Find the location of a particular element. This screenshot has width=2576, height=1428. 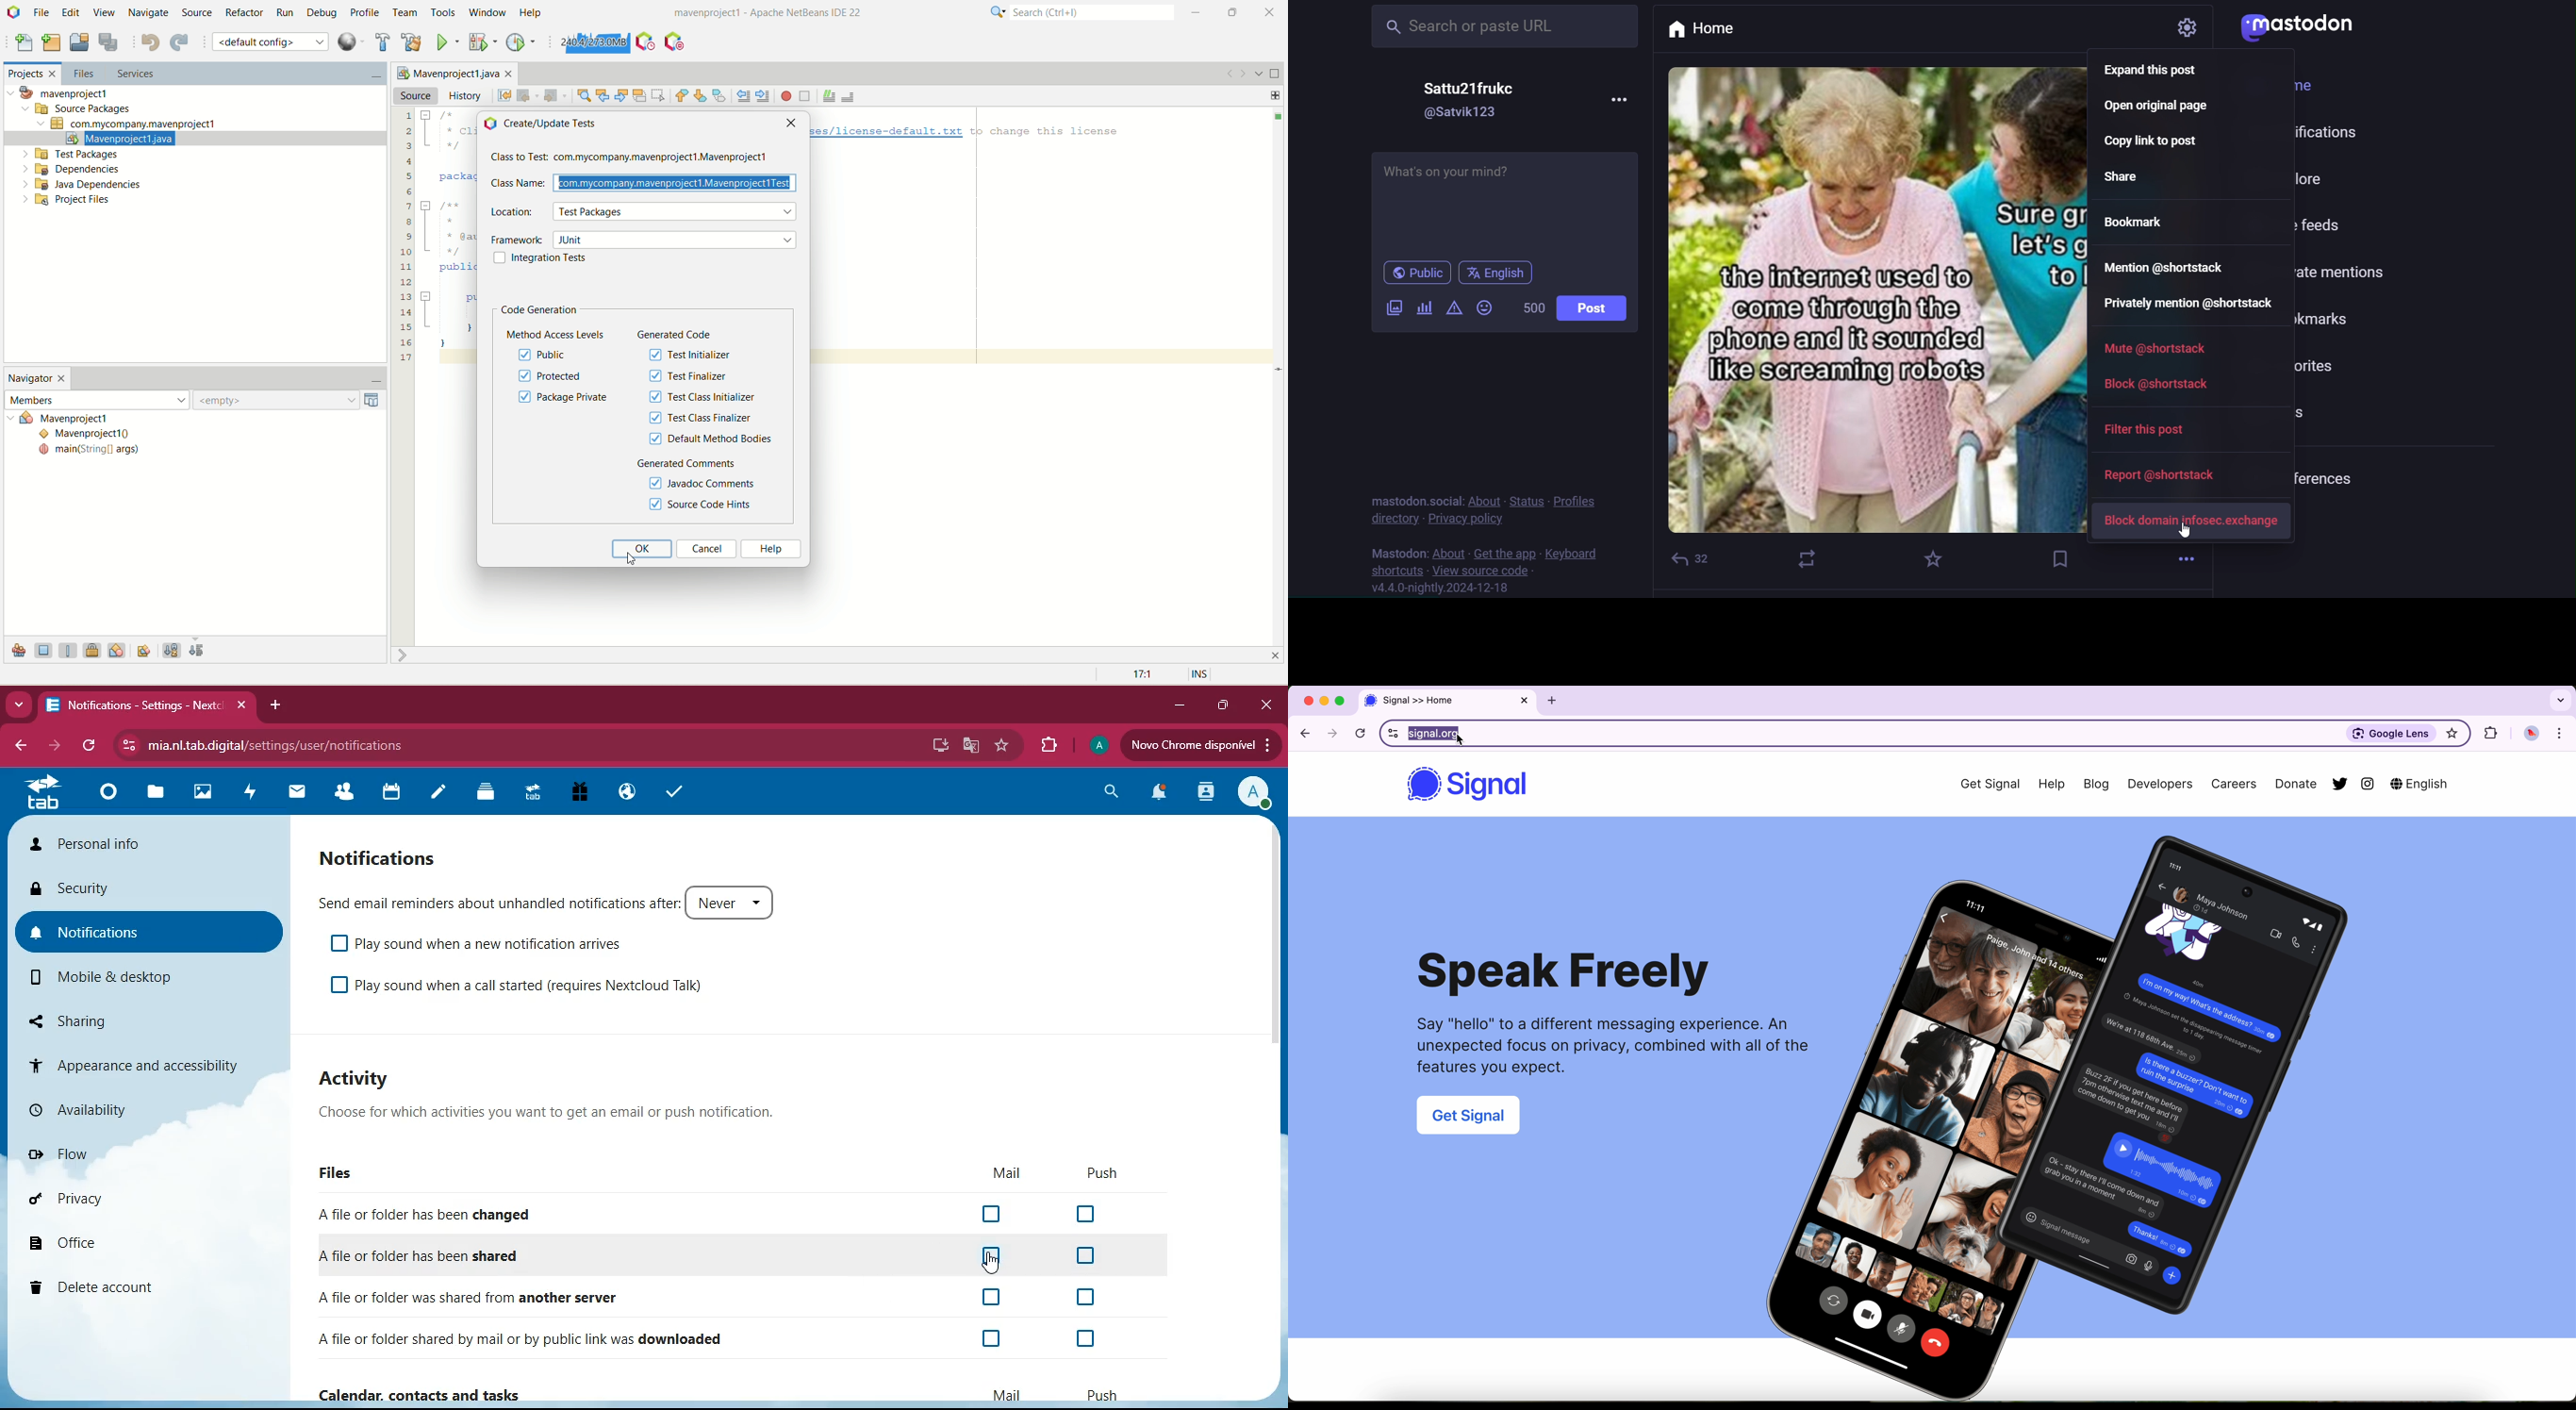

downloaded is located at coordinates (535, 1338).